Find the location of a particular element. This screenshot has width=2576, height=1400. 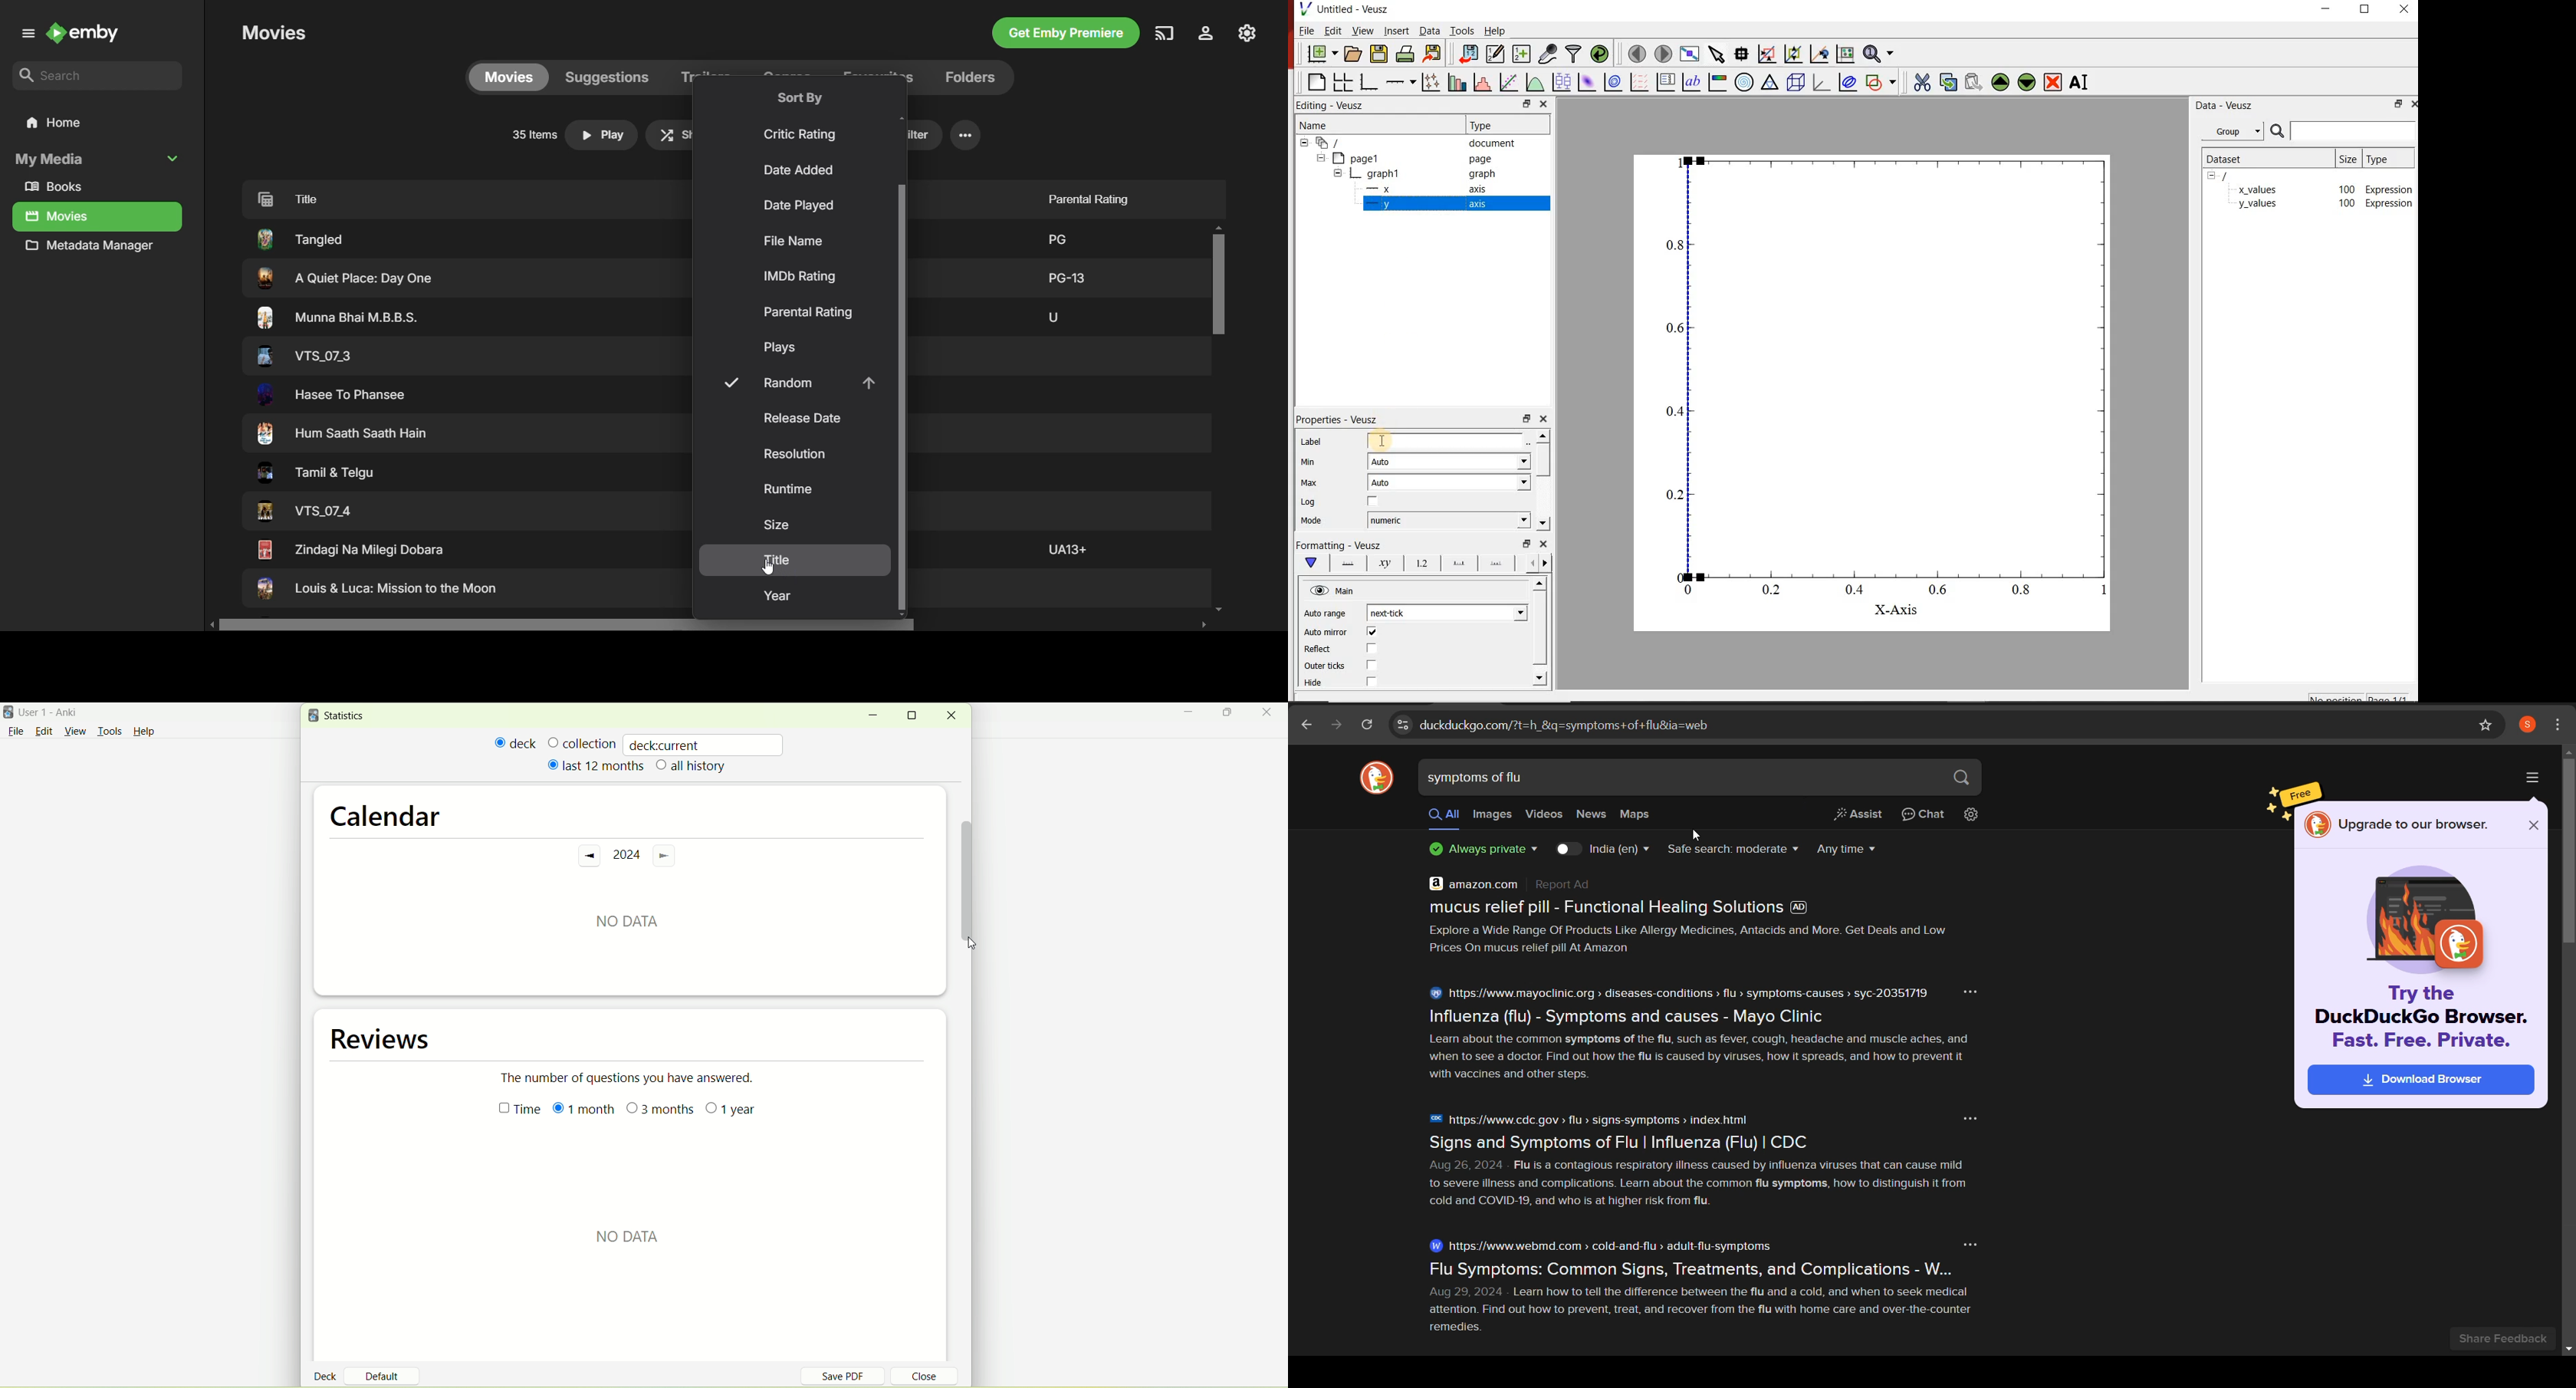

axis is located at coordinates (1479, 189).